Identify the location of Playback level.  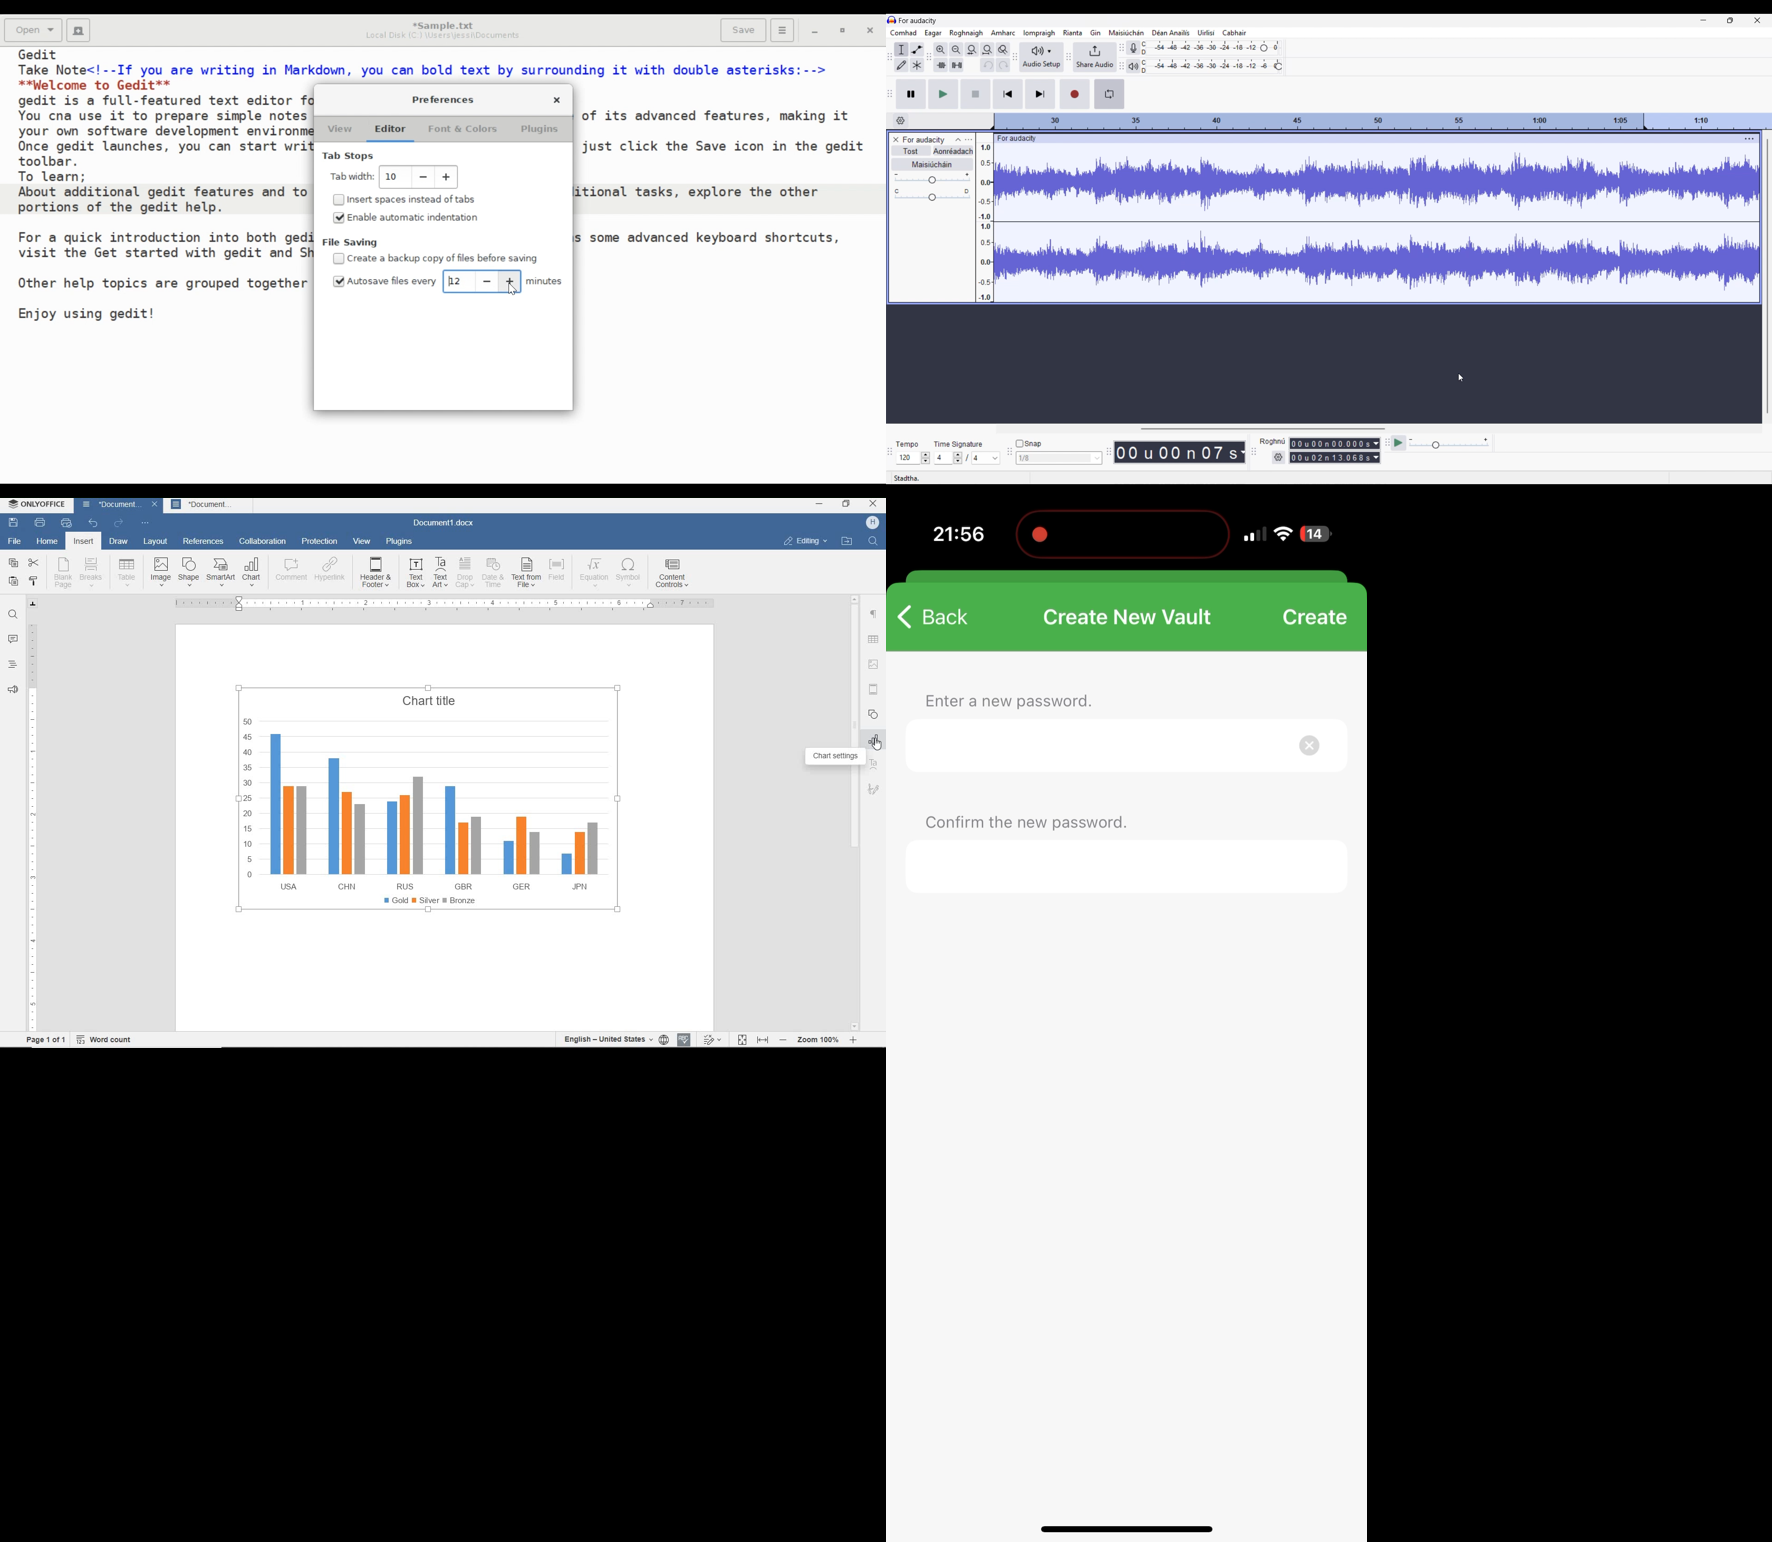
(1209, 66).